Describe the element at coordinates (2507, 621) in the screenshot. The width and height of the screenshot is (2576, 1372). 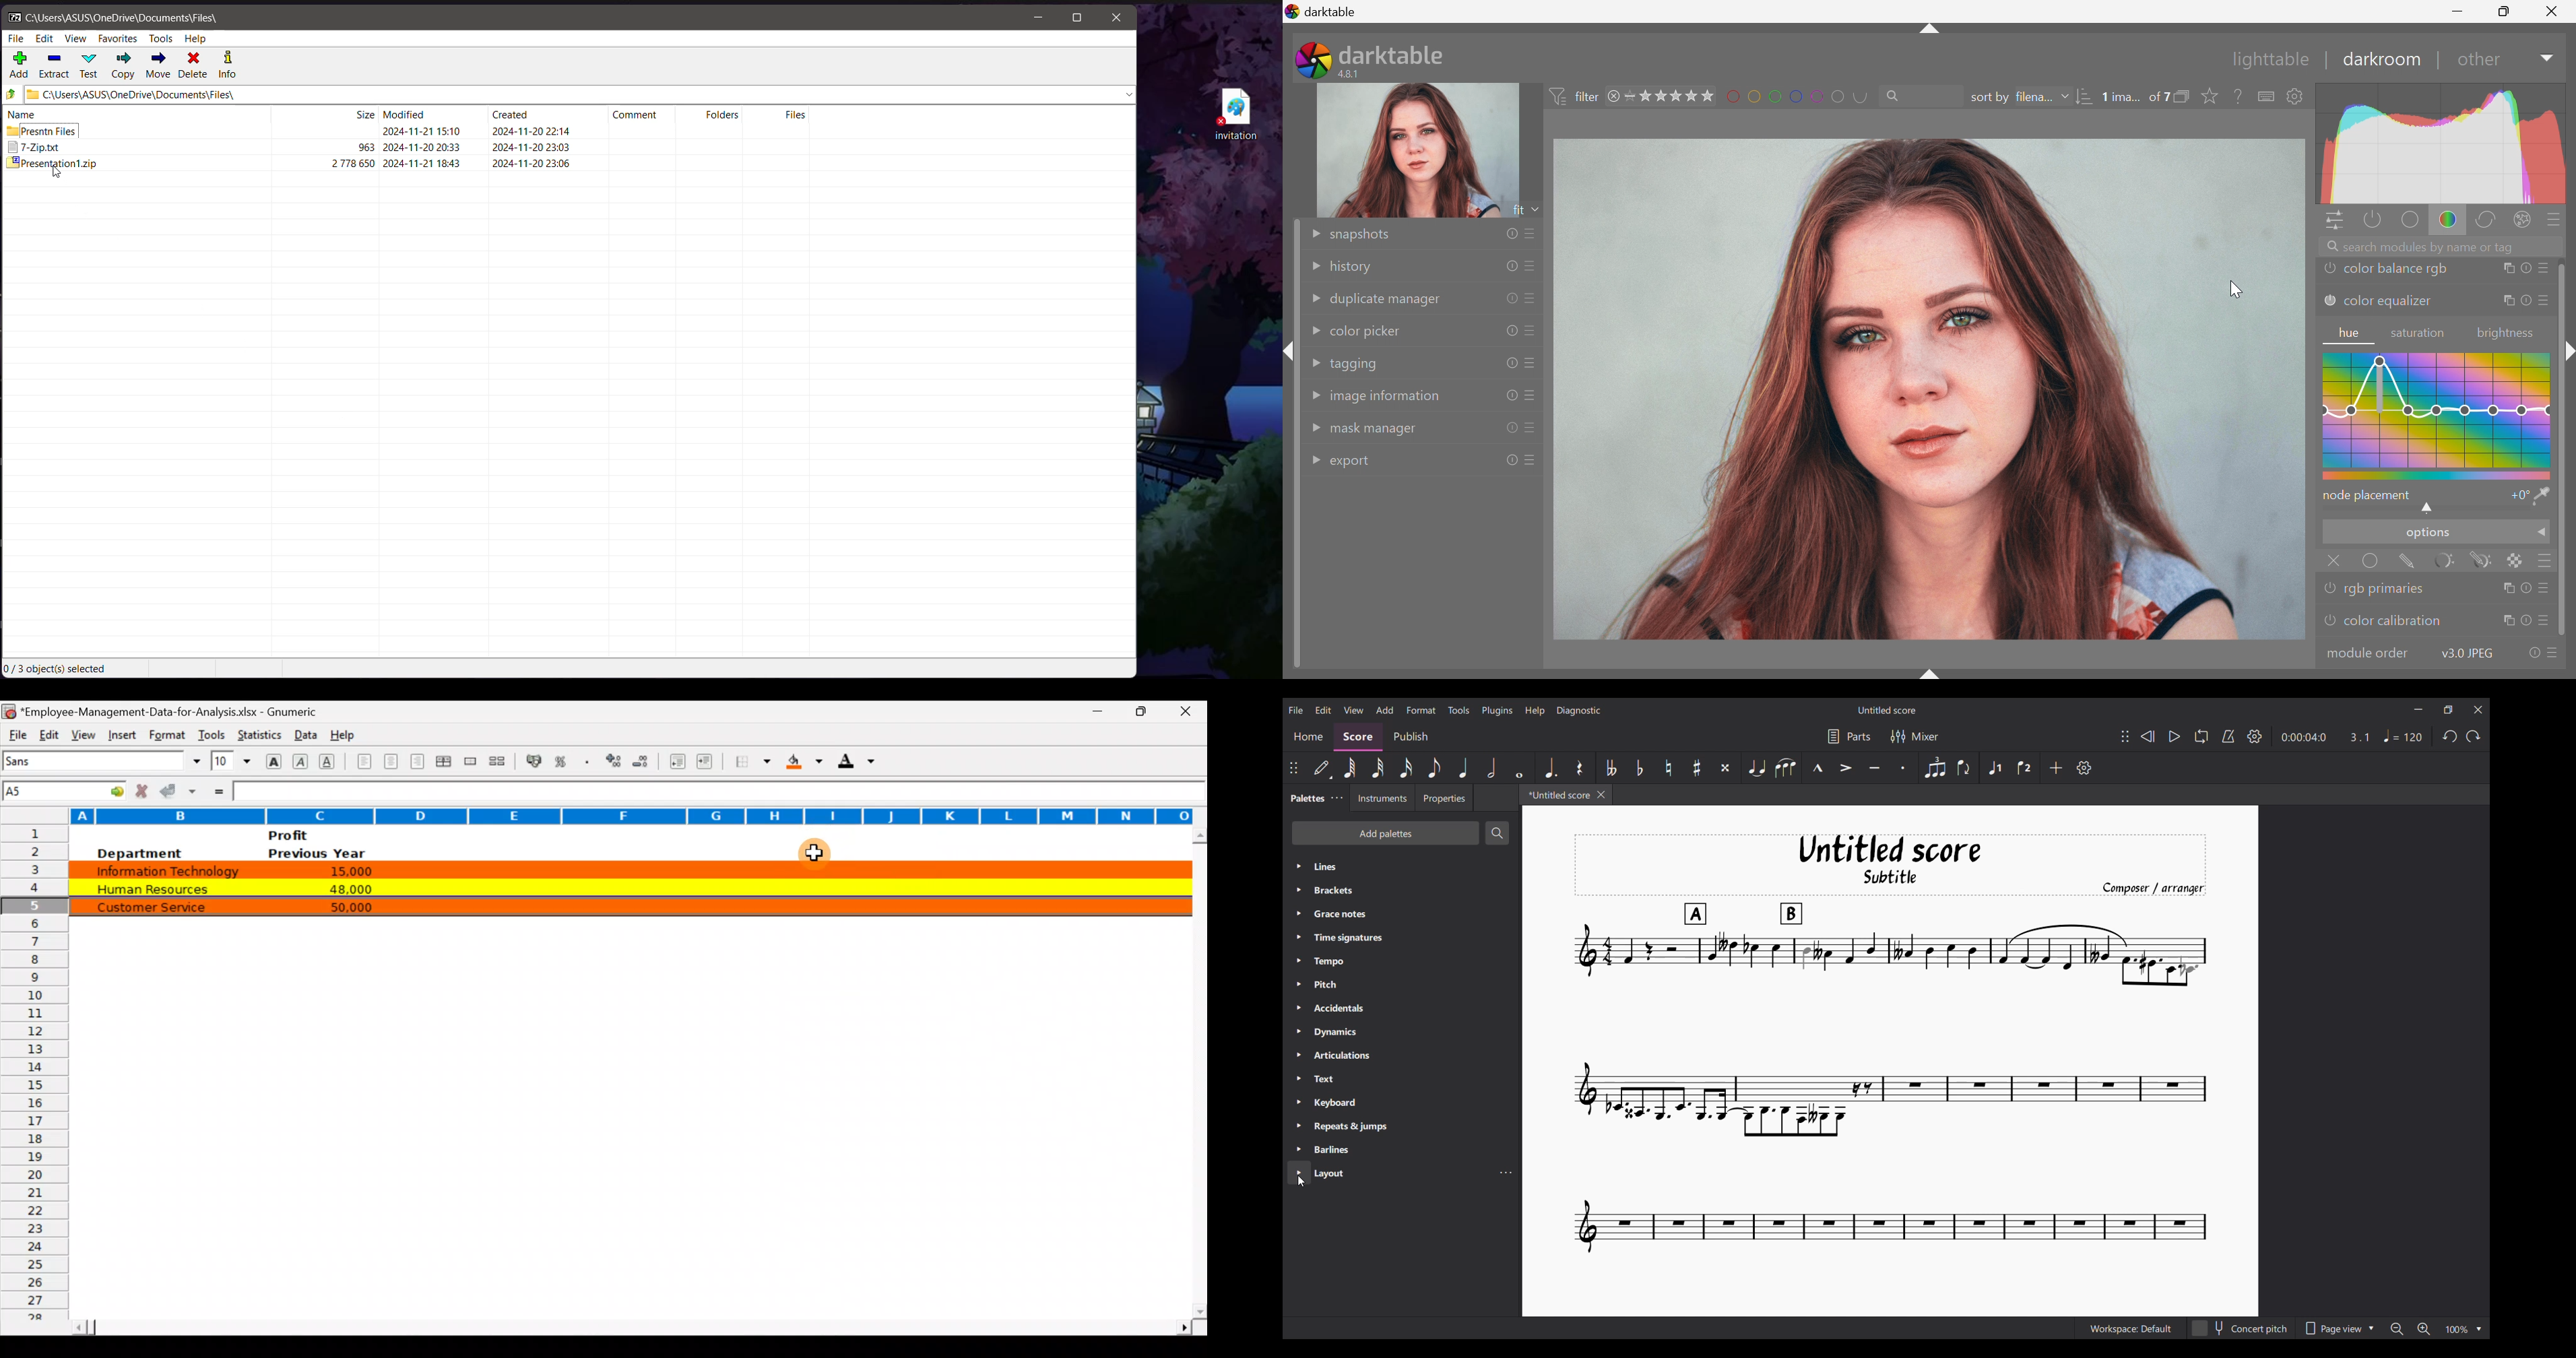
I see `multiple instance actions` at that location.